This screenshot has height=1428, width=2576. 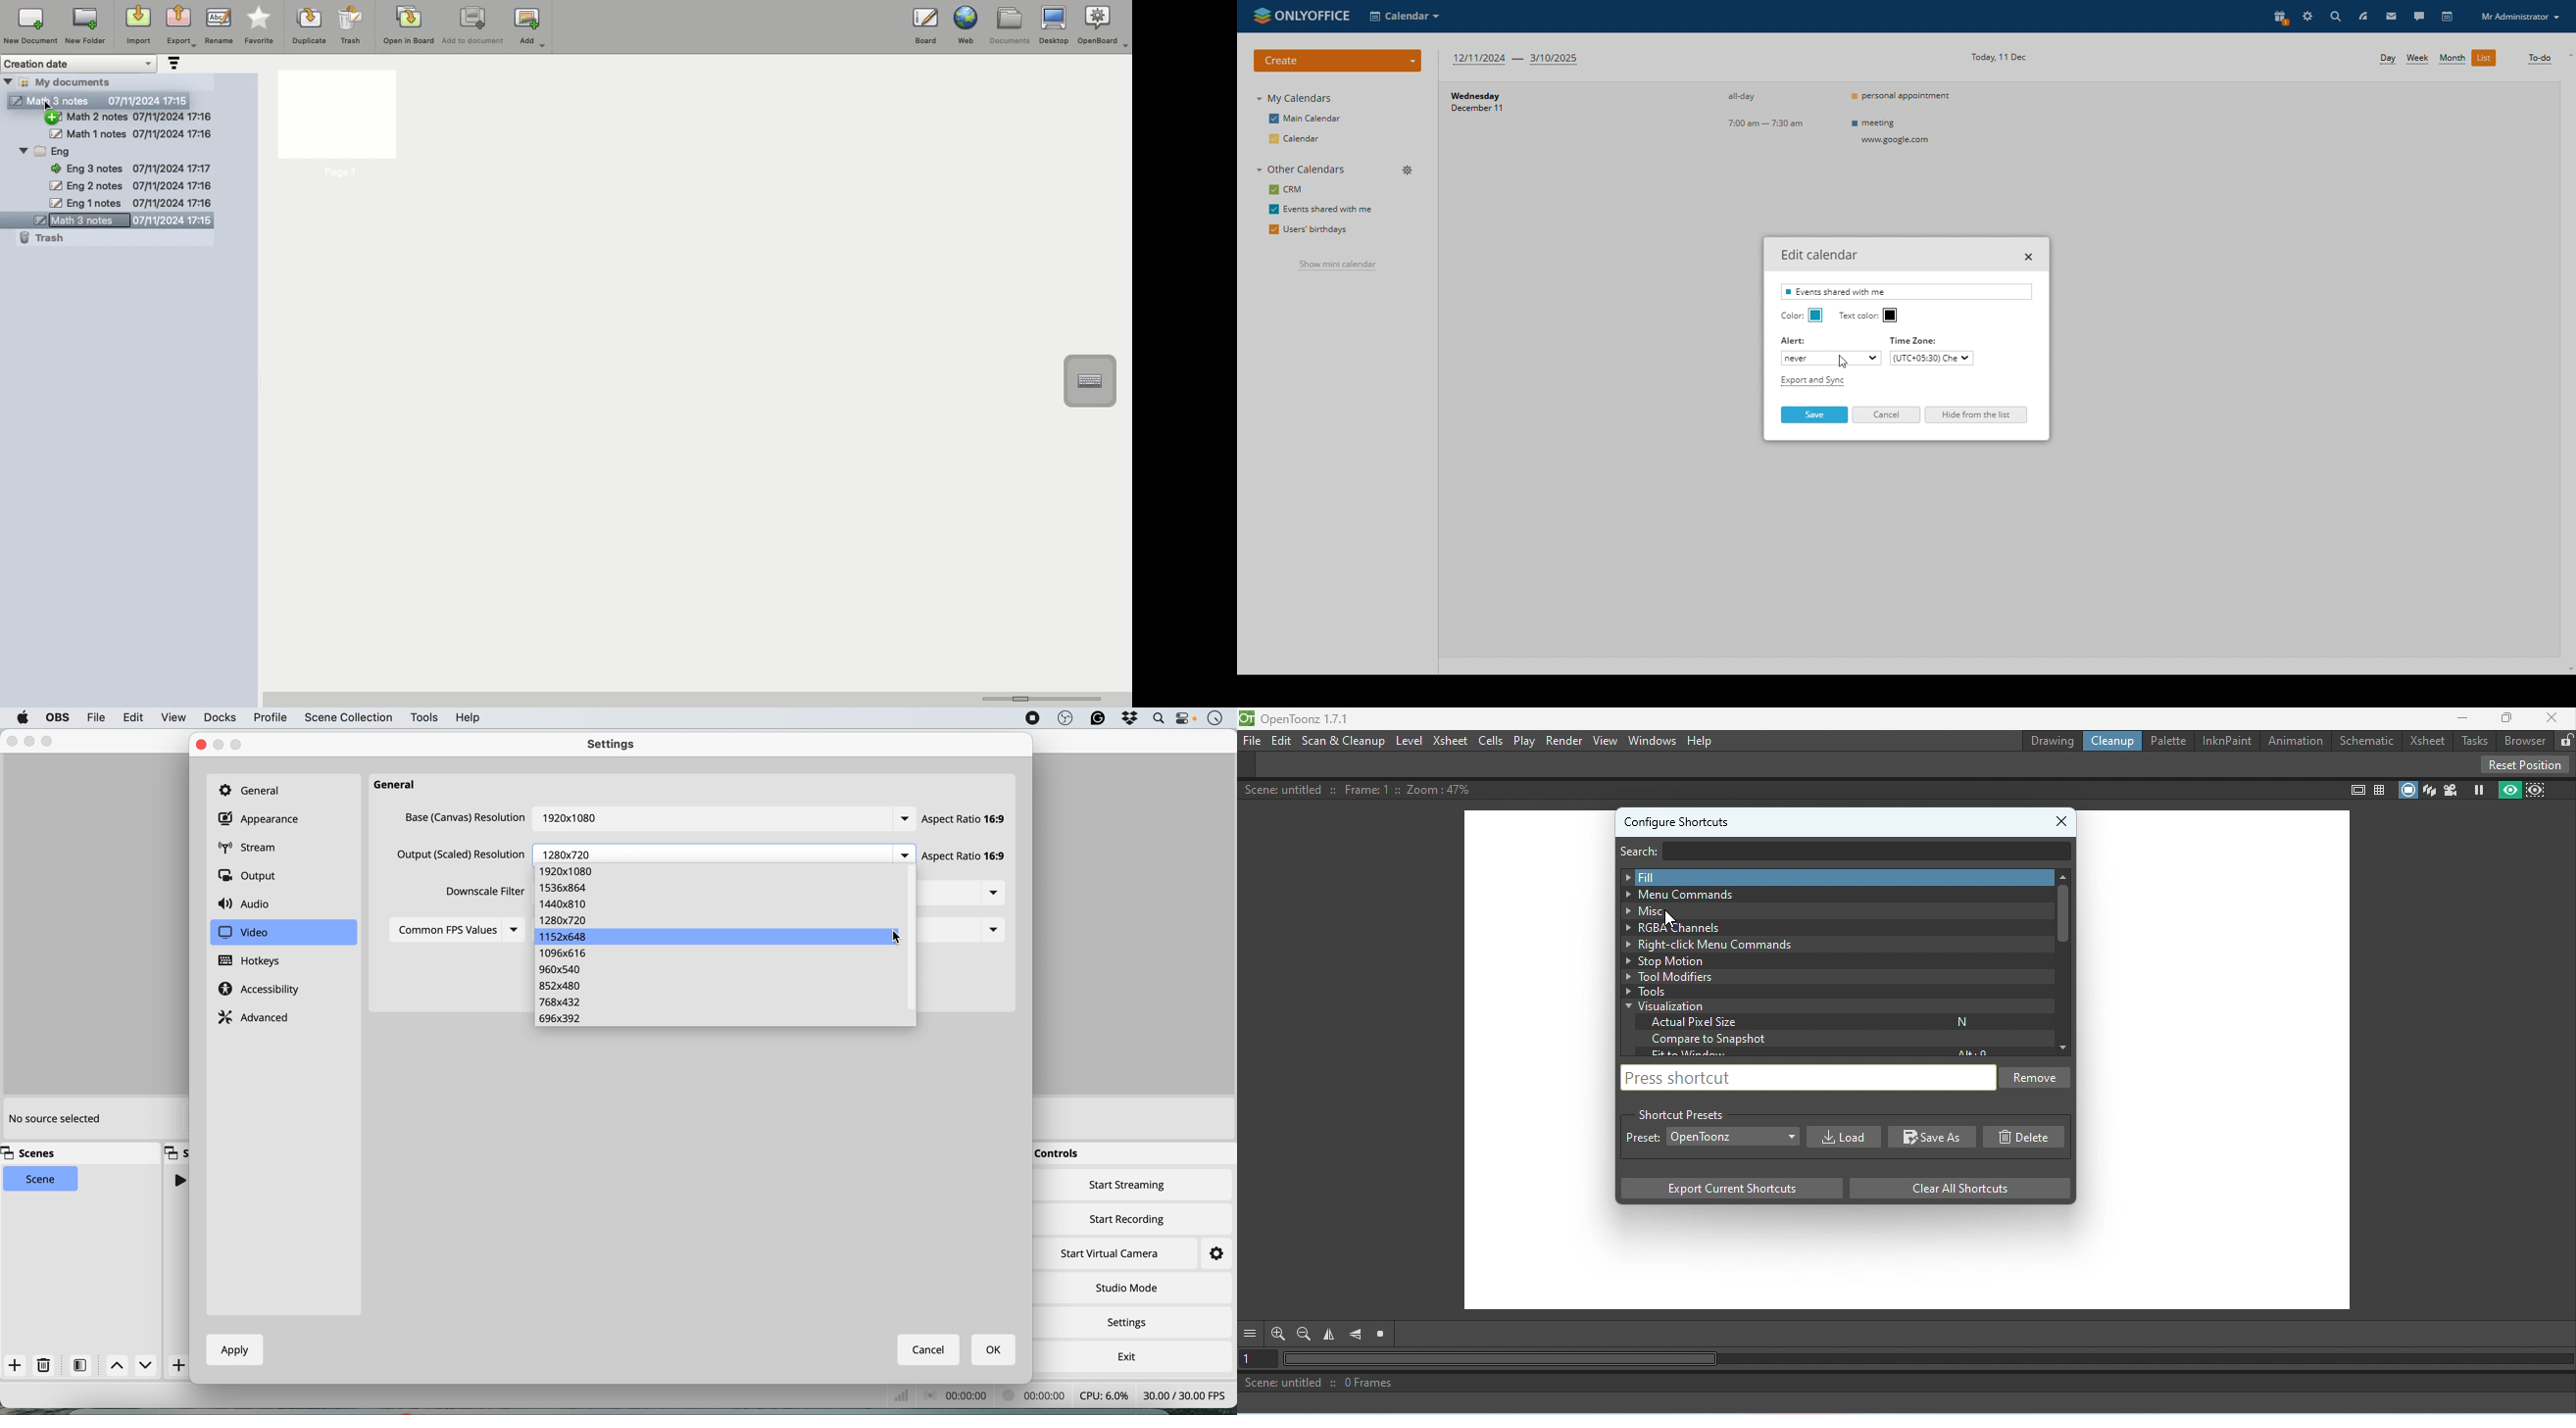 I want to click on grammarly, so click(x=1098, y=719).